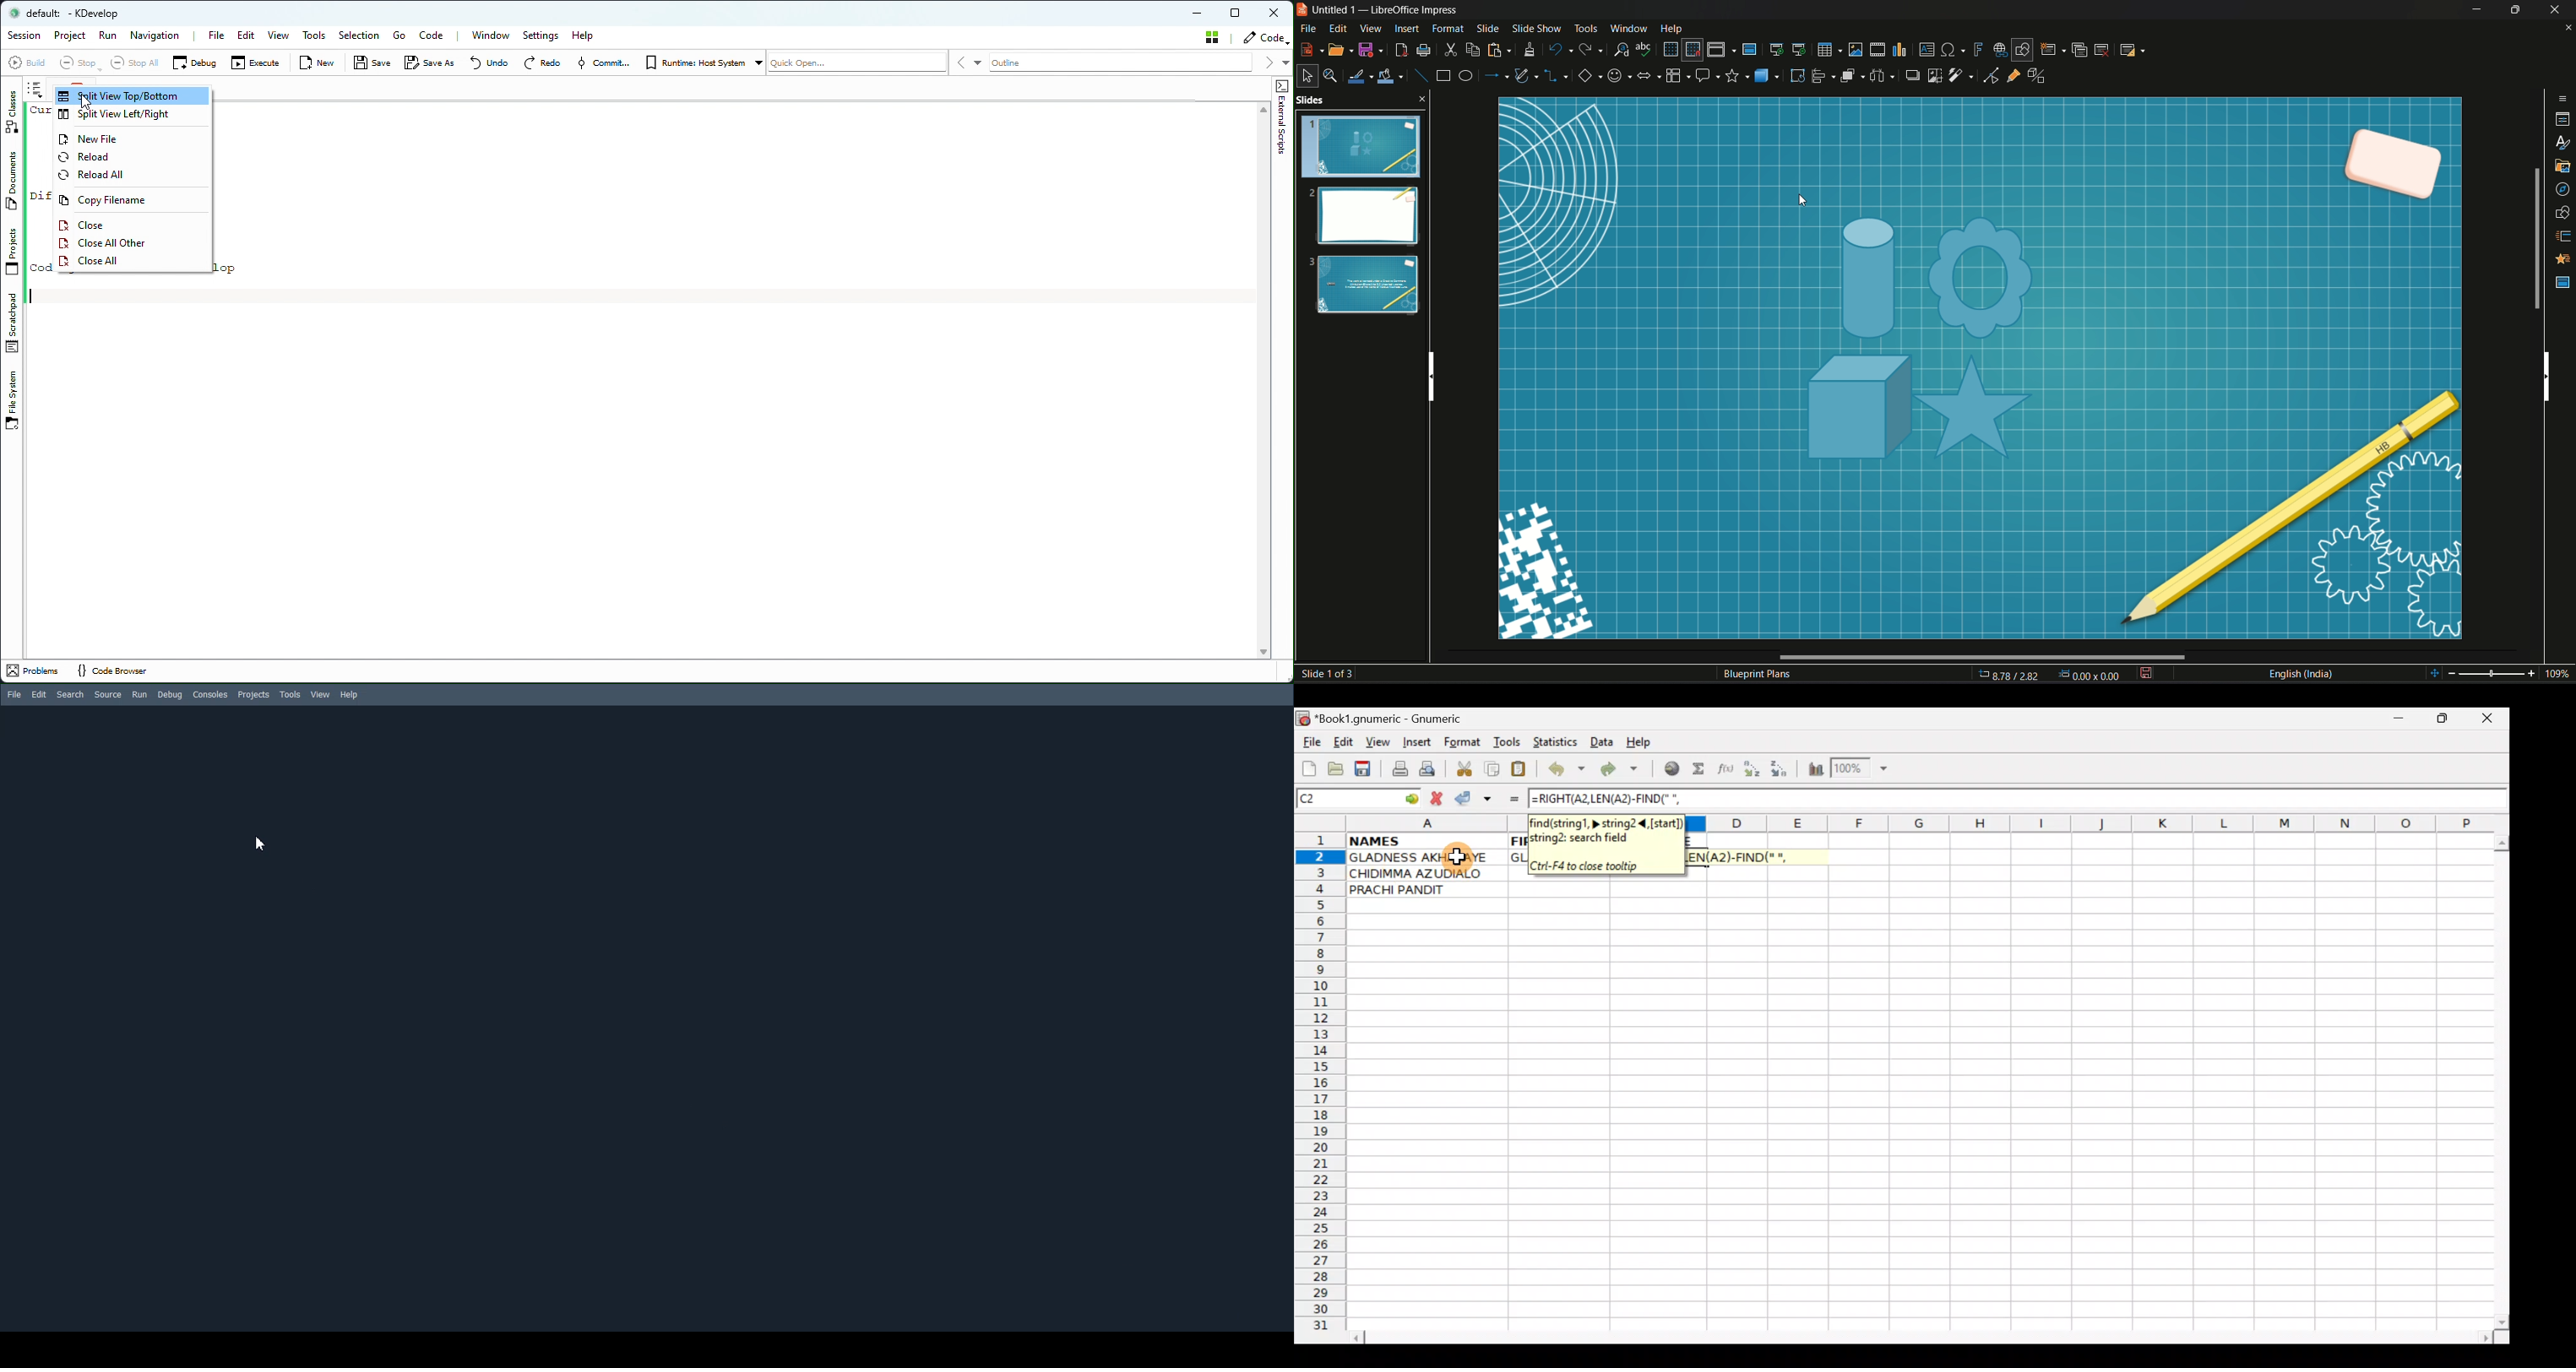 This screenshot has height=1372, width=2576. I want to click on Edit, so click(1343, 742).